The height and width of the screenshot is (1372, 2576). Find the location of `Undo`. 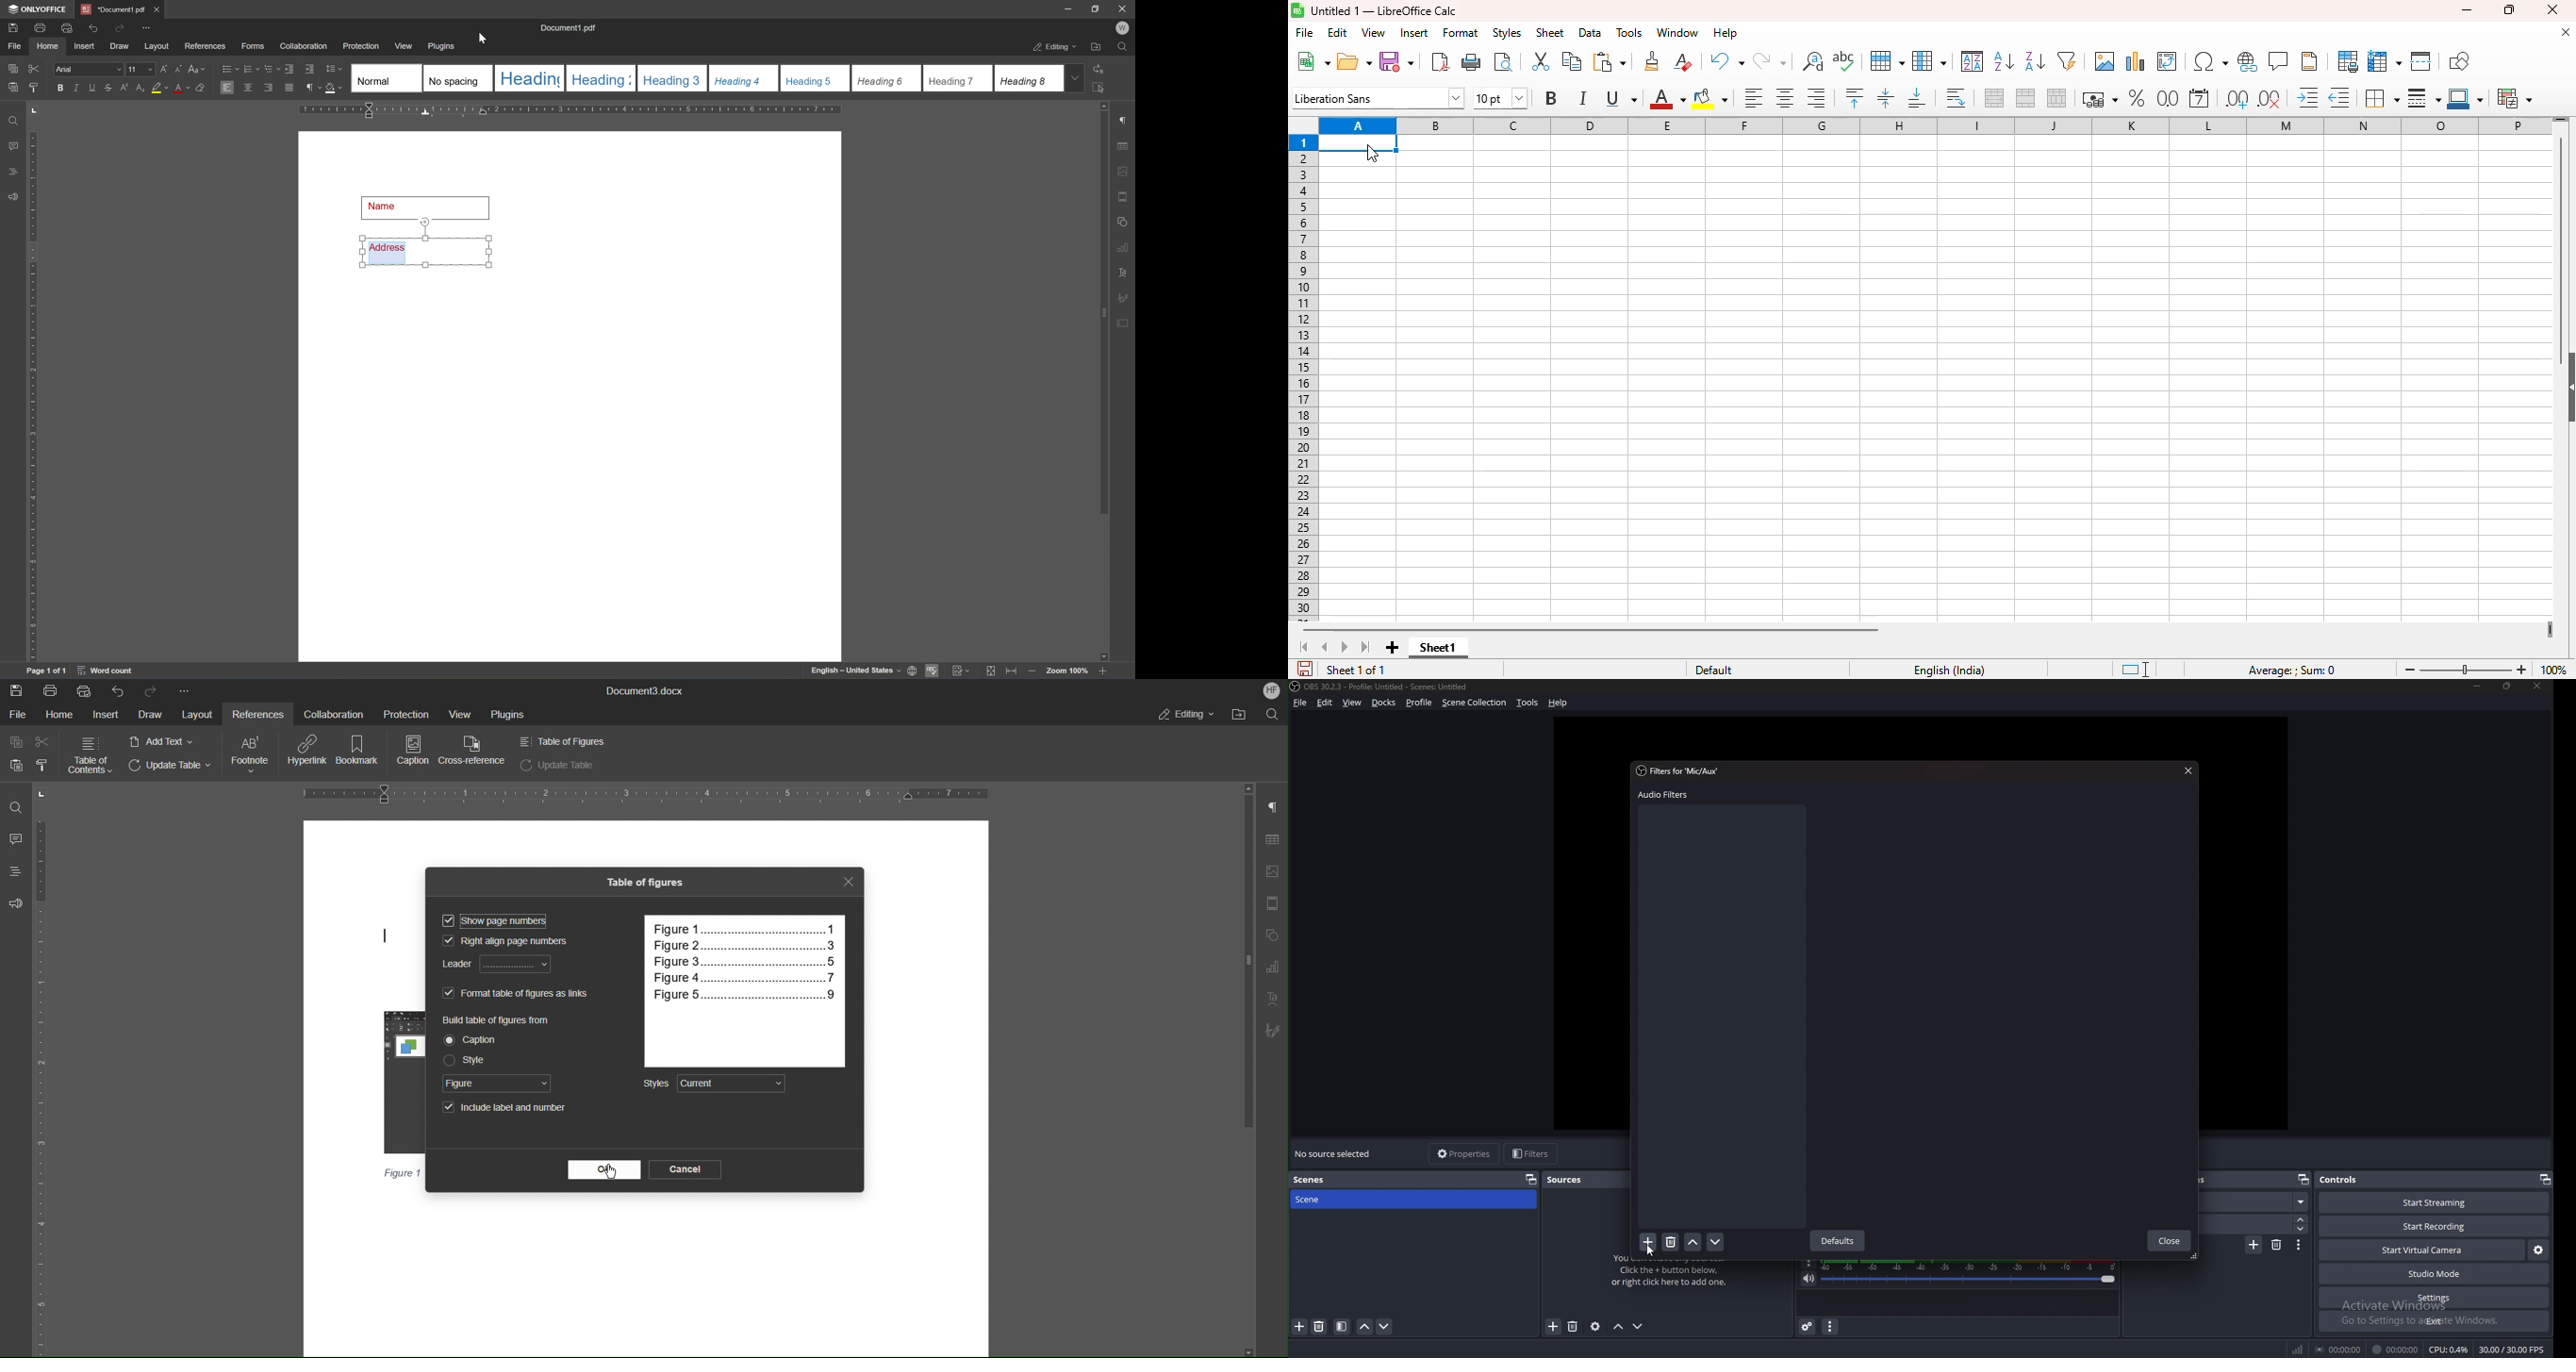

Undo is located at coordinates (118, 690).